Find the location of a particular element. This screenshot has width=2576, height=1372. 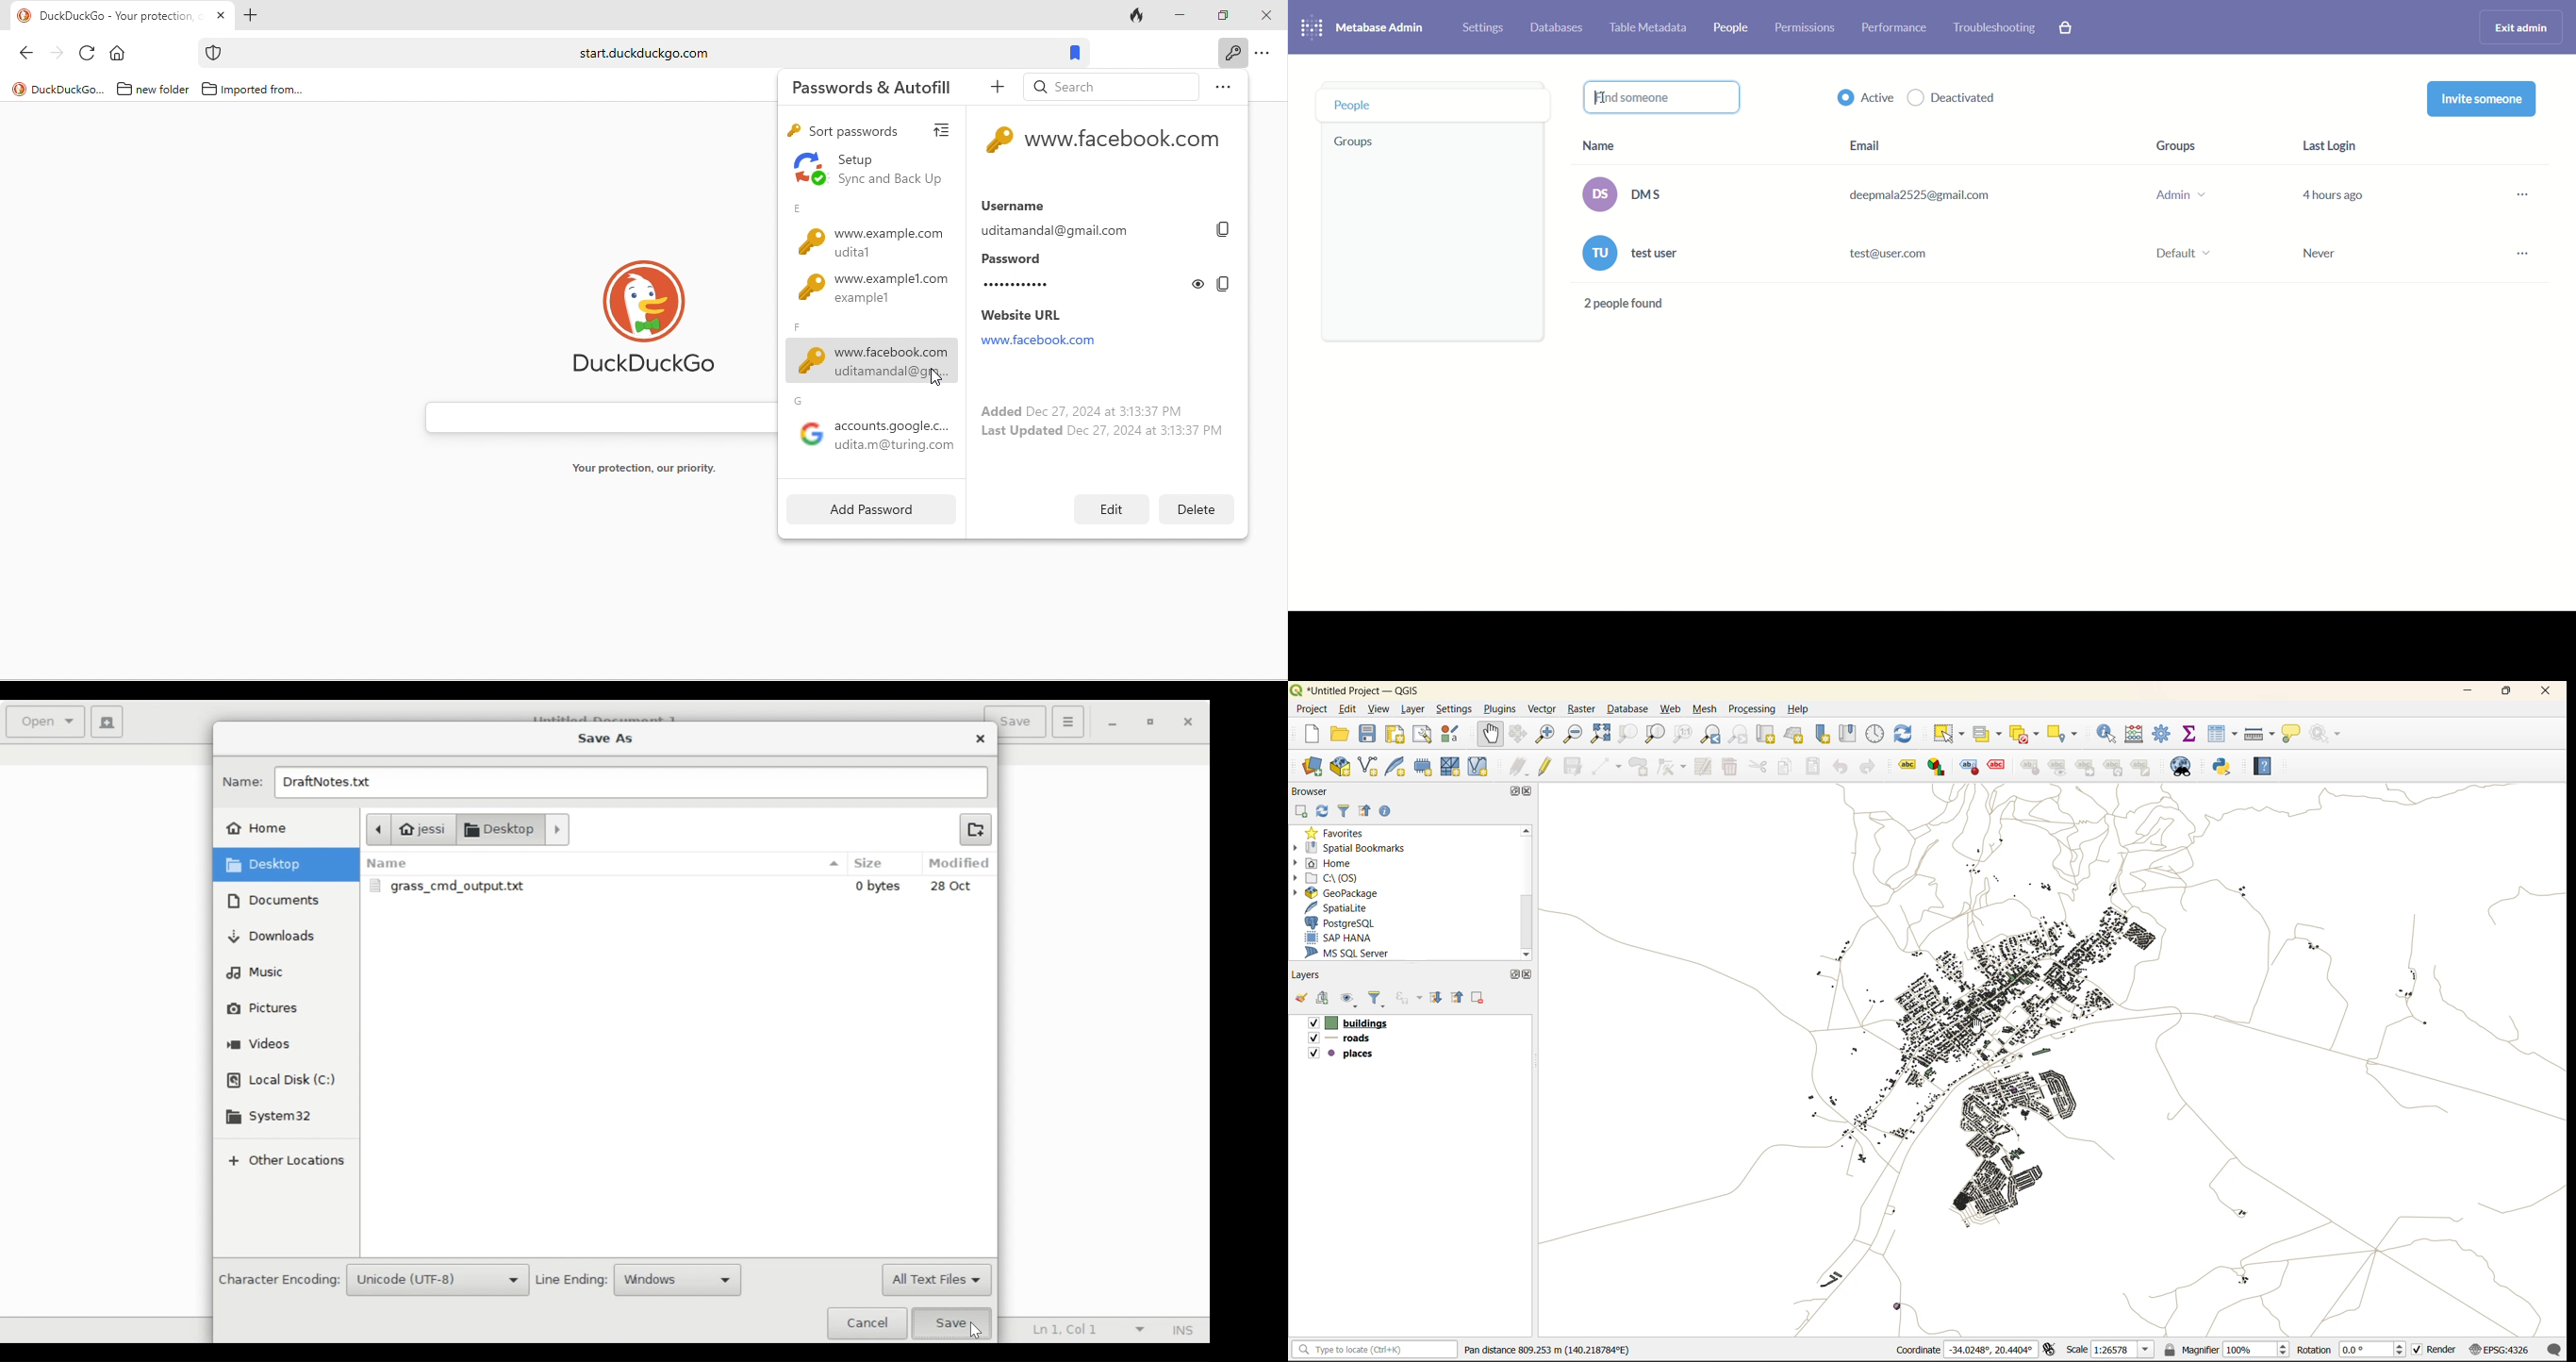

minimize is located at coordinates (1181, 15).